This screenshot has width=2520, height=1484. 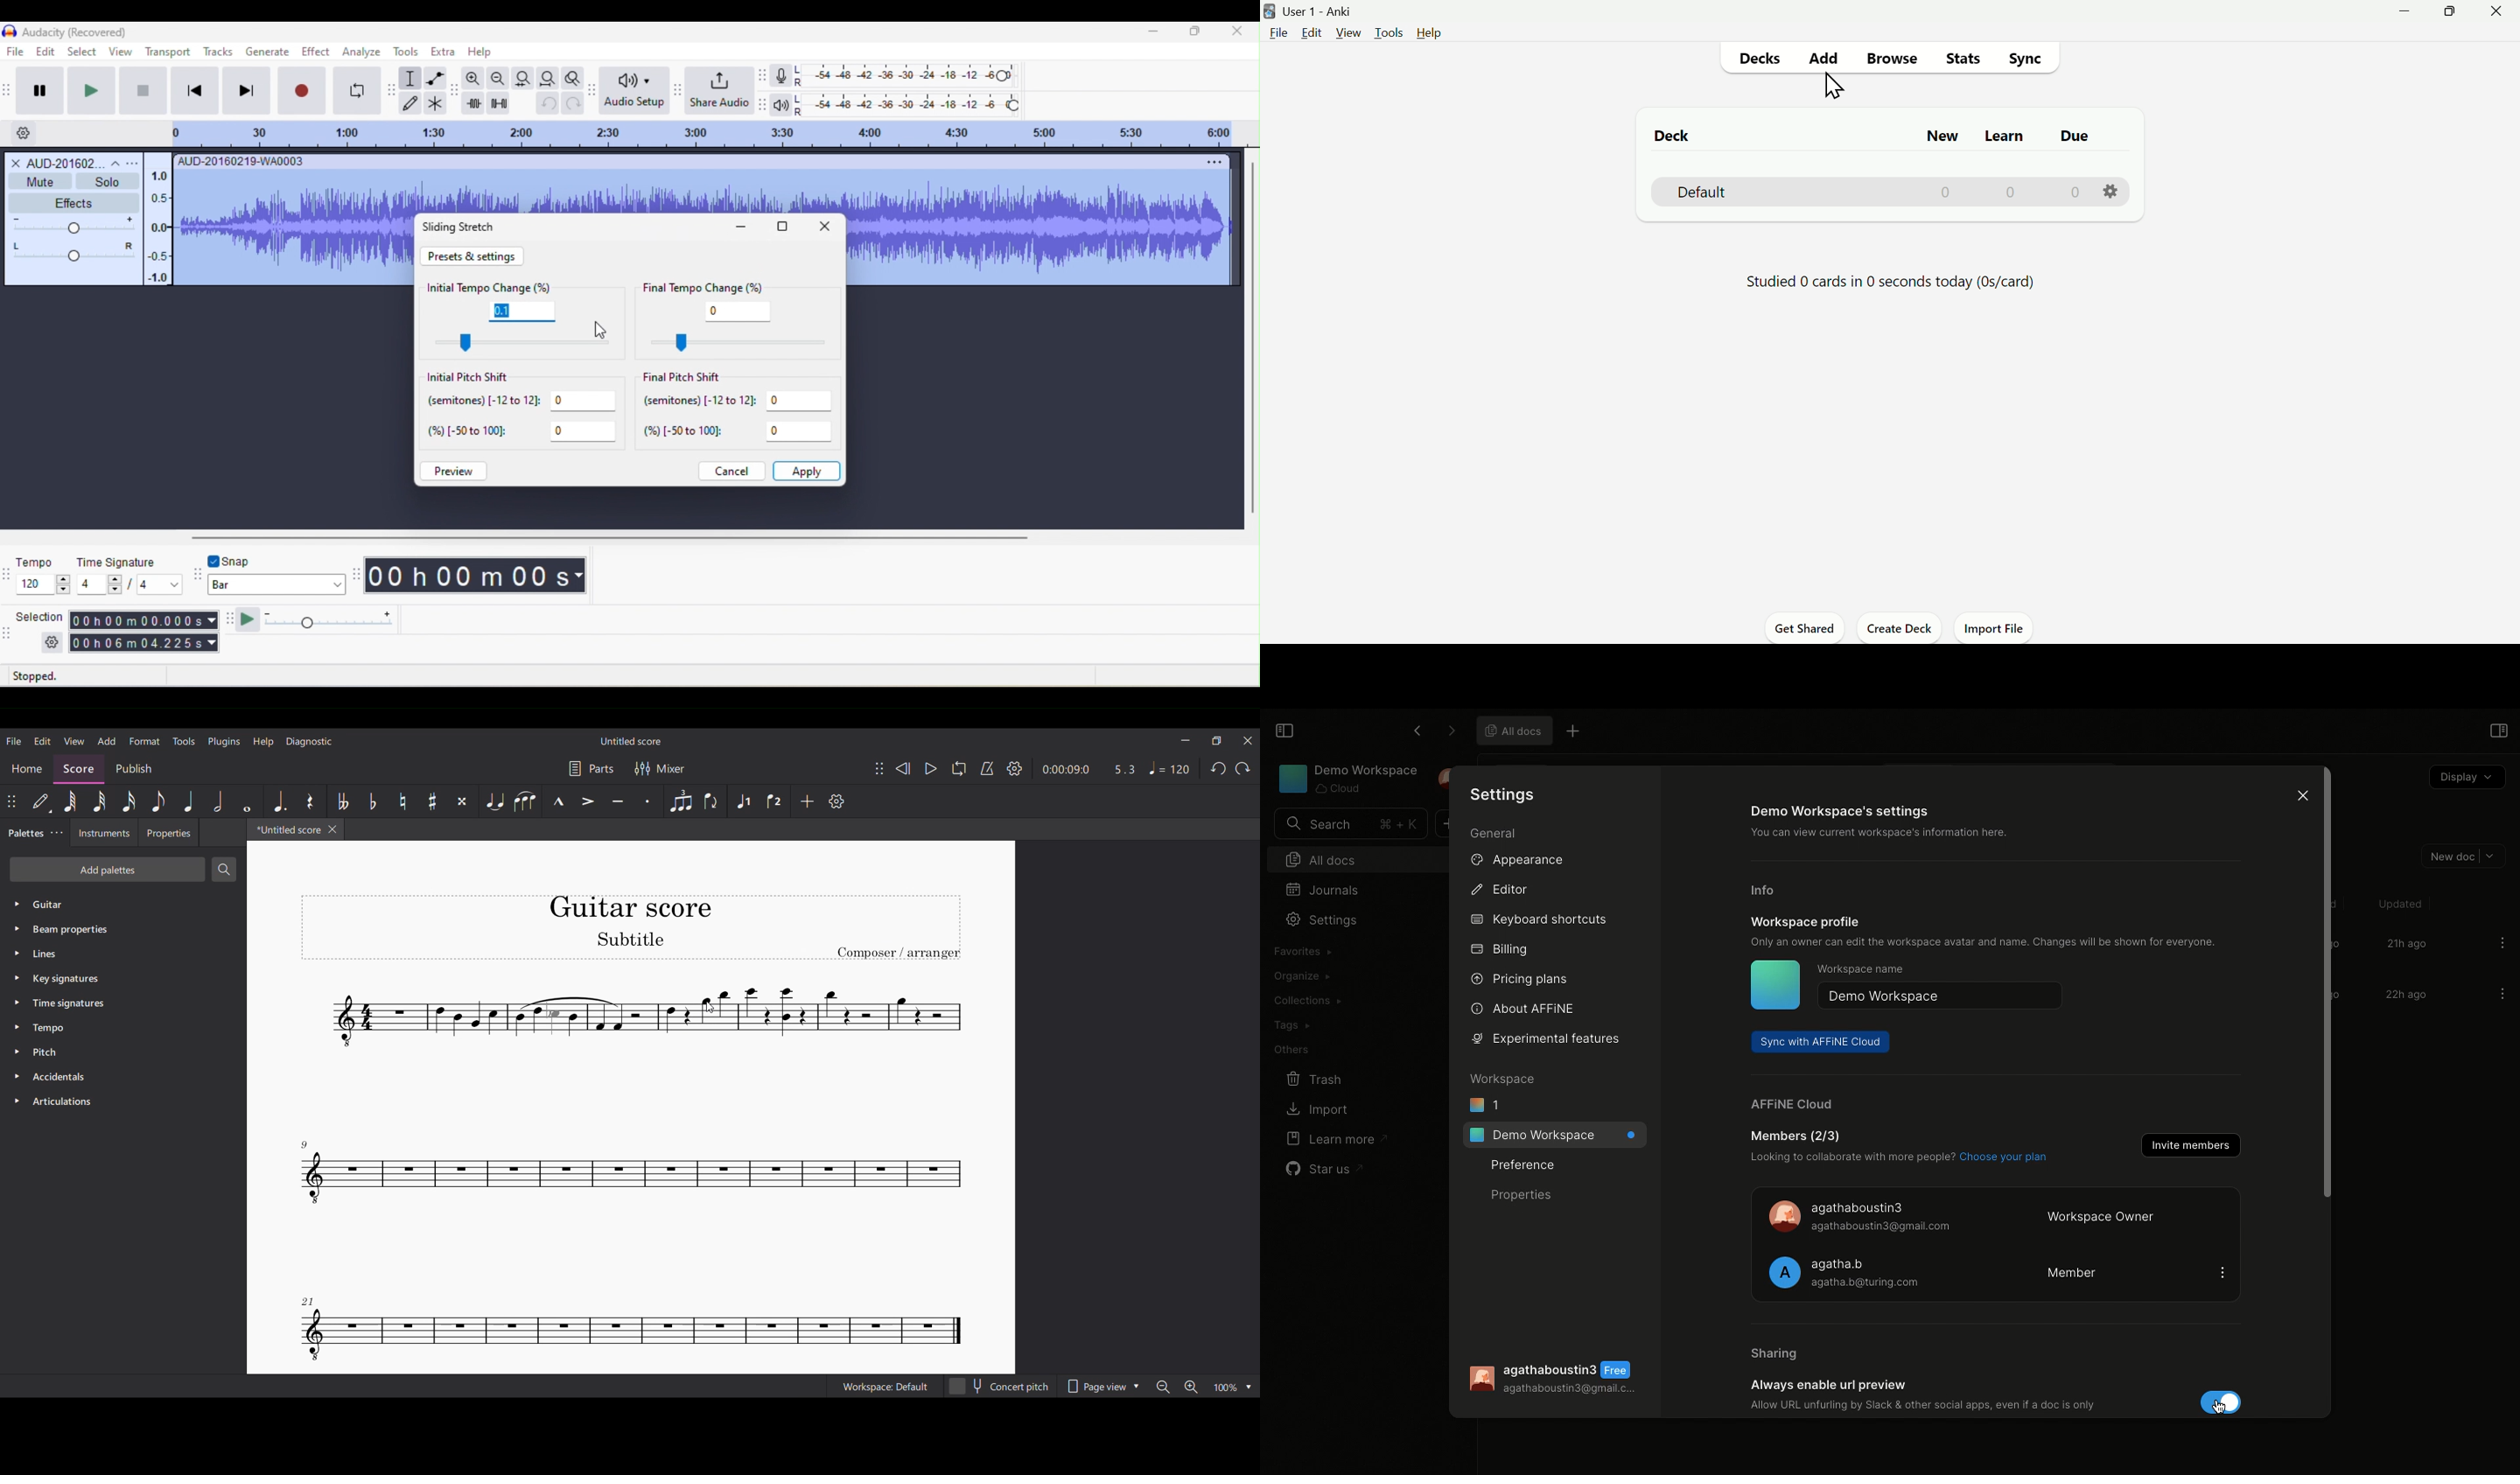 What do you see at coordinates (2299, 793) in the screenshot?
I see `Close` at bounding box center [2299, 793].